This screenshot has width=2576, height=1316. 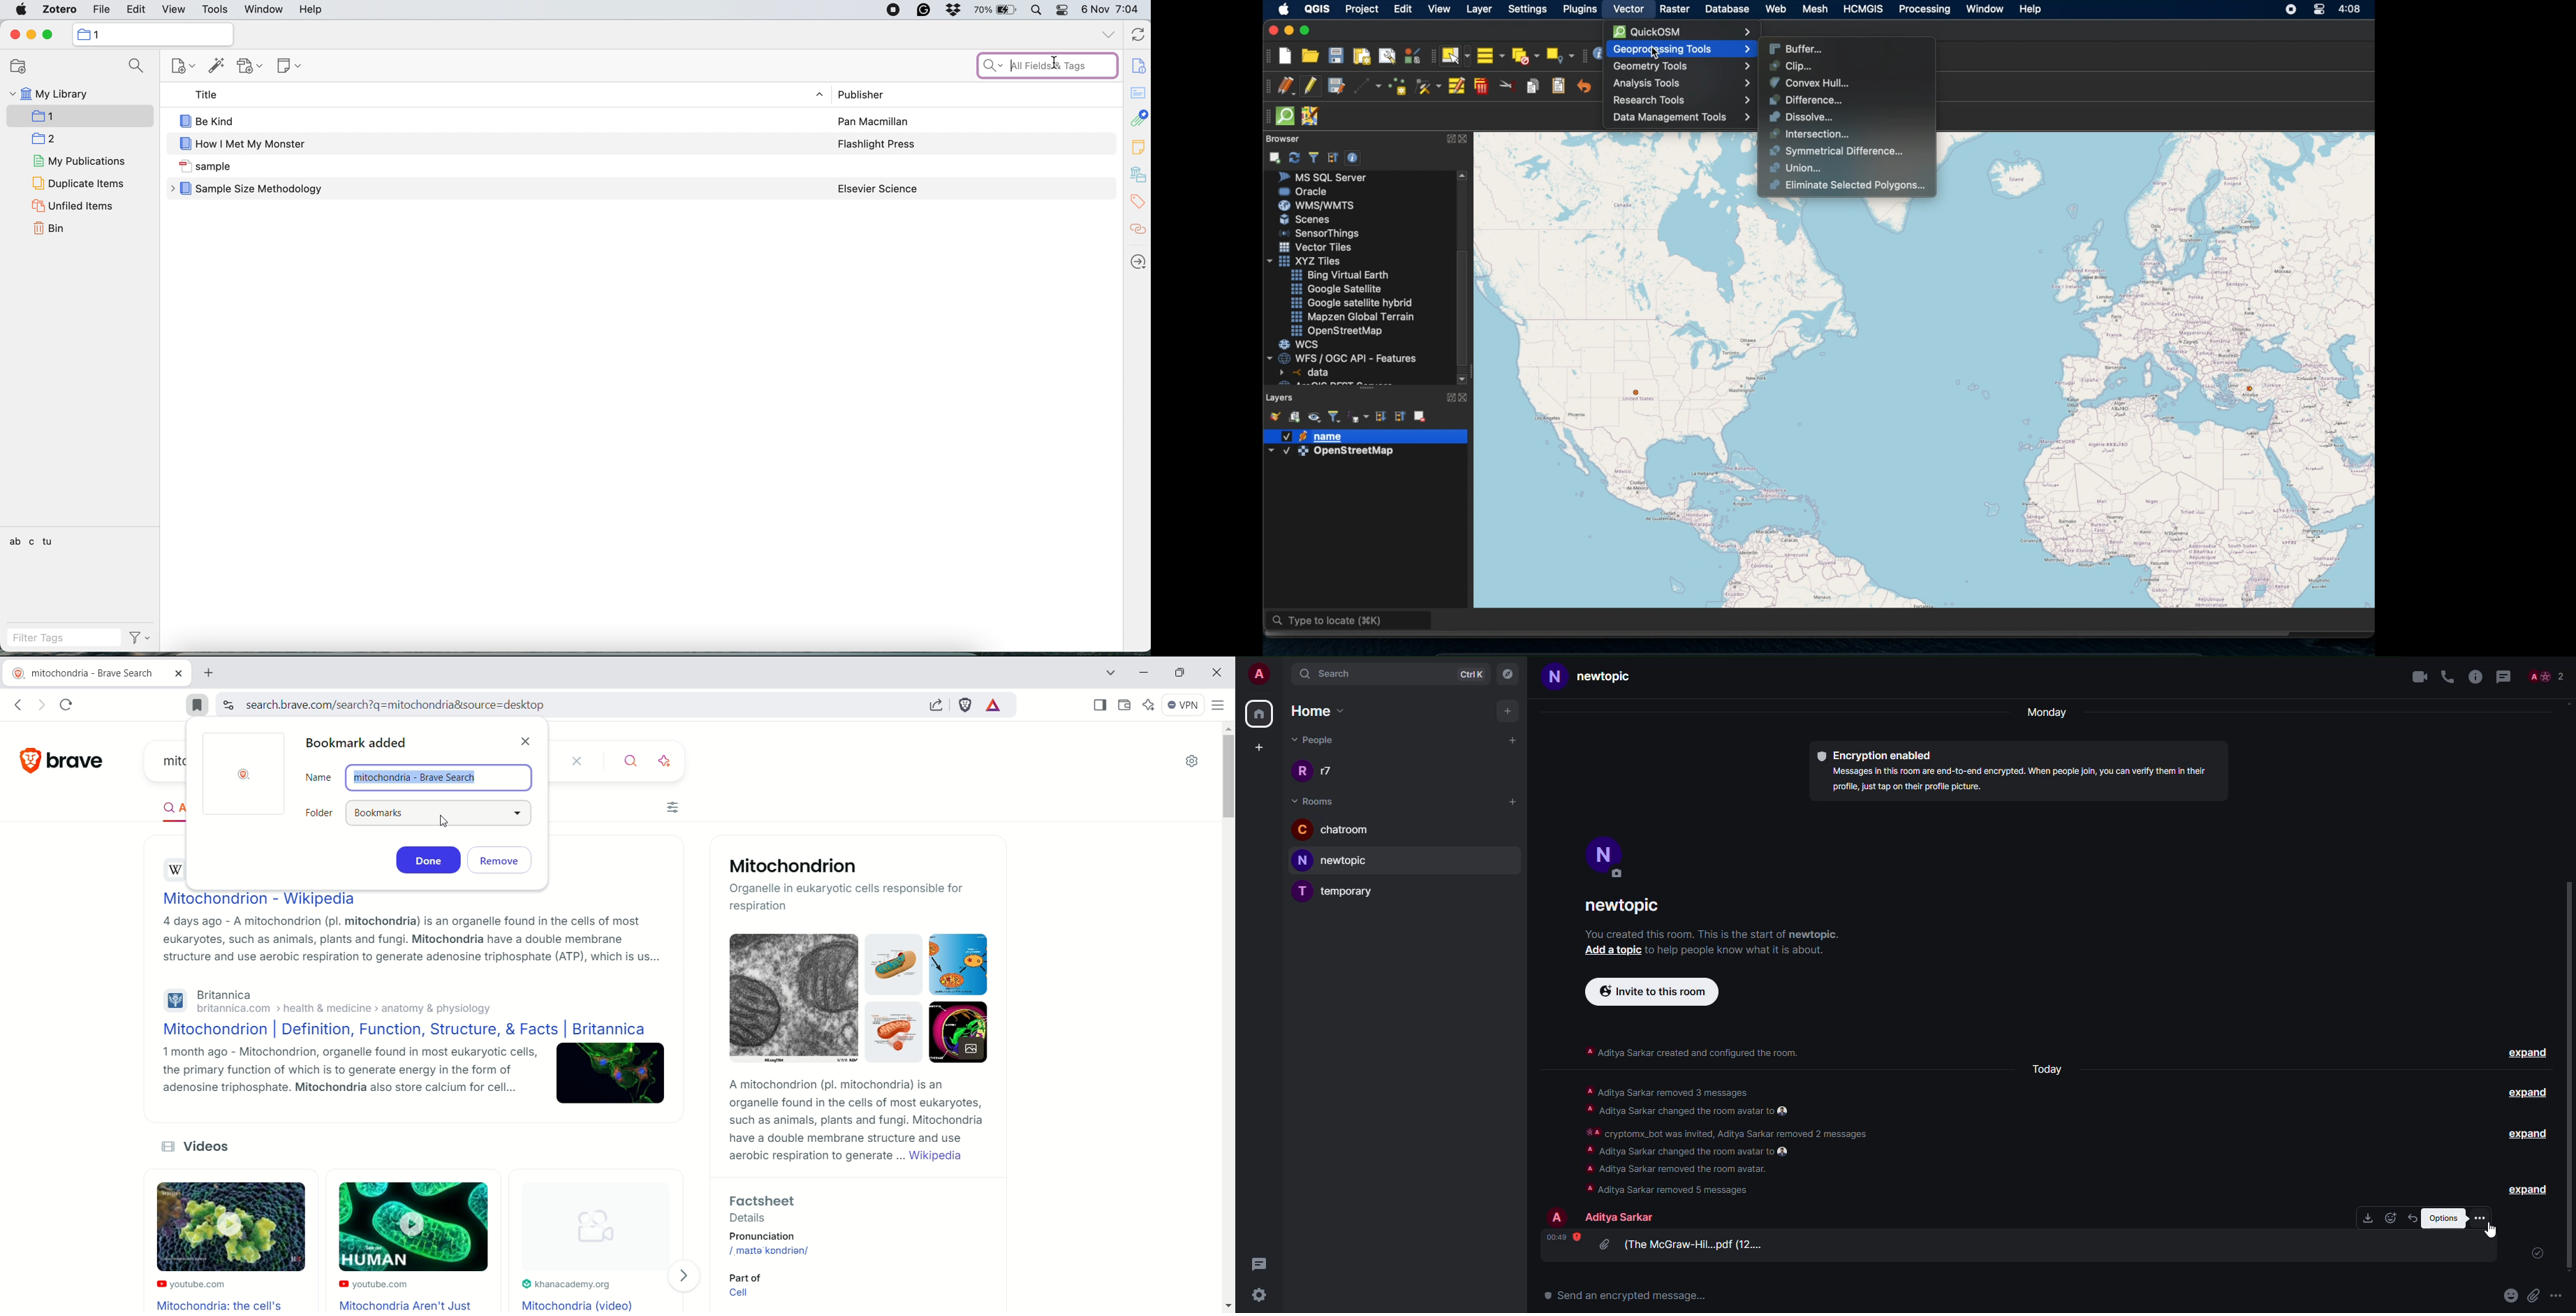 What do you see at coordinates (2531, 1054) in the screenshot?
I see `expand` at bounding box center [2531, 1054].